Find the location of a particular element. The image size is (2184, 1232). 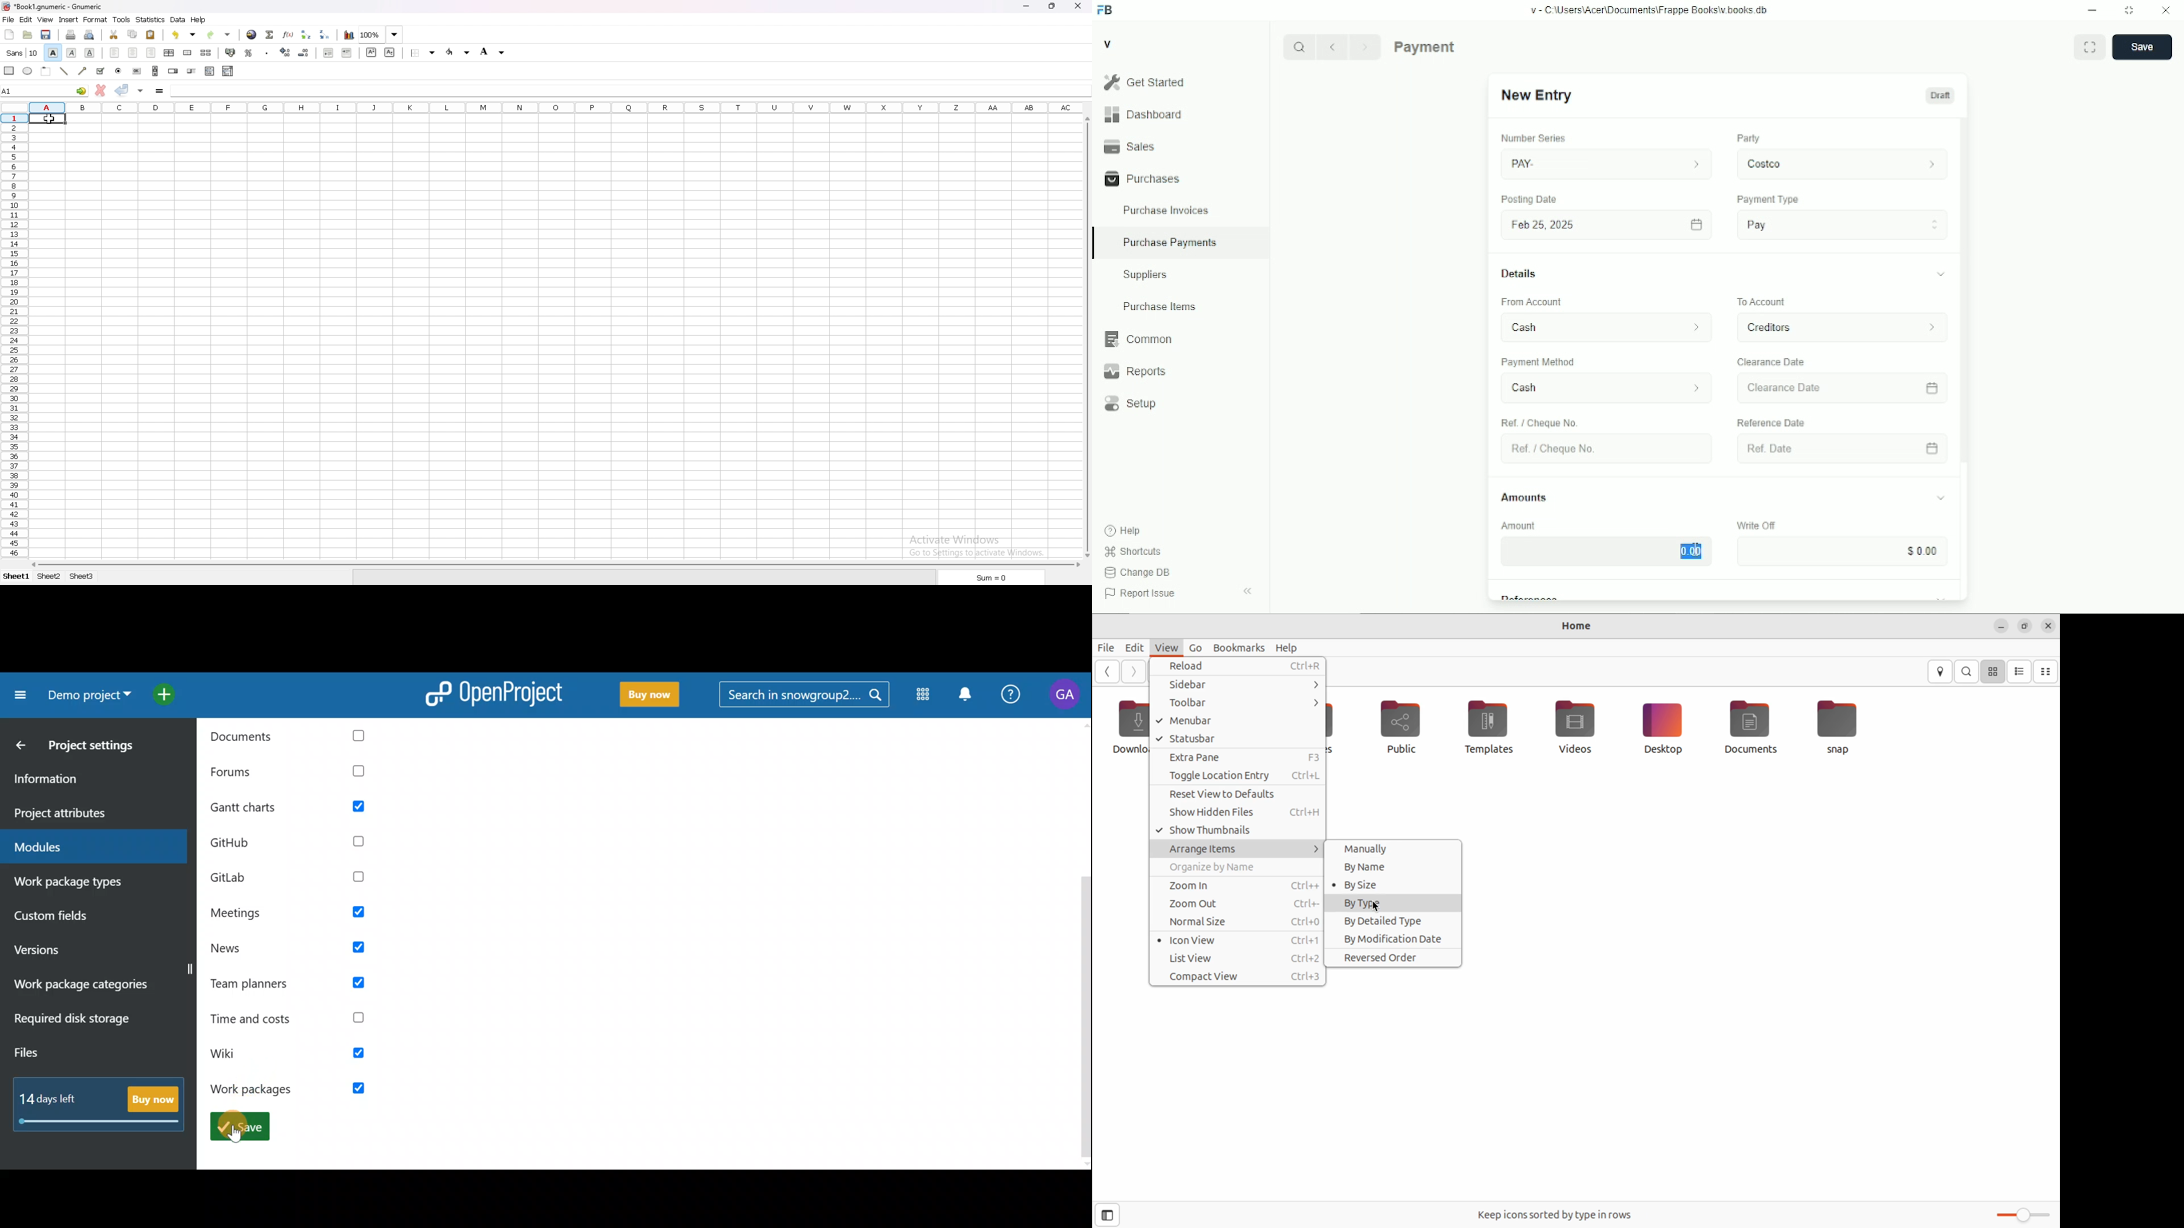

sort ascending is located at coordinates (305, 35).